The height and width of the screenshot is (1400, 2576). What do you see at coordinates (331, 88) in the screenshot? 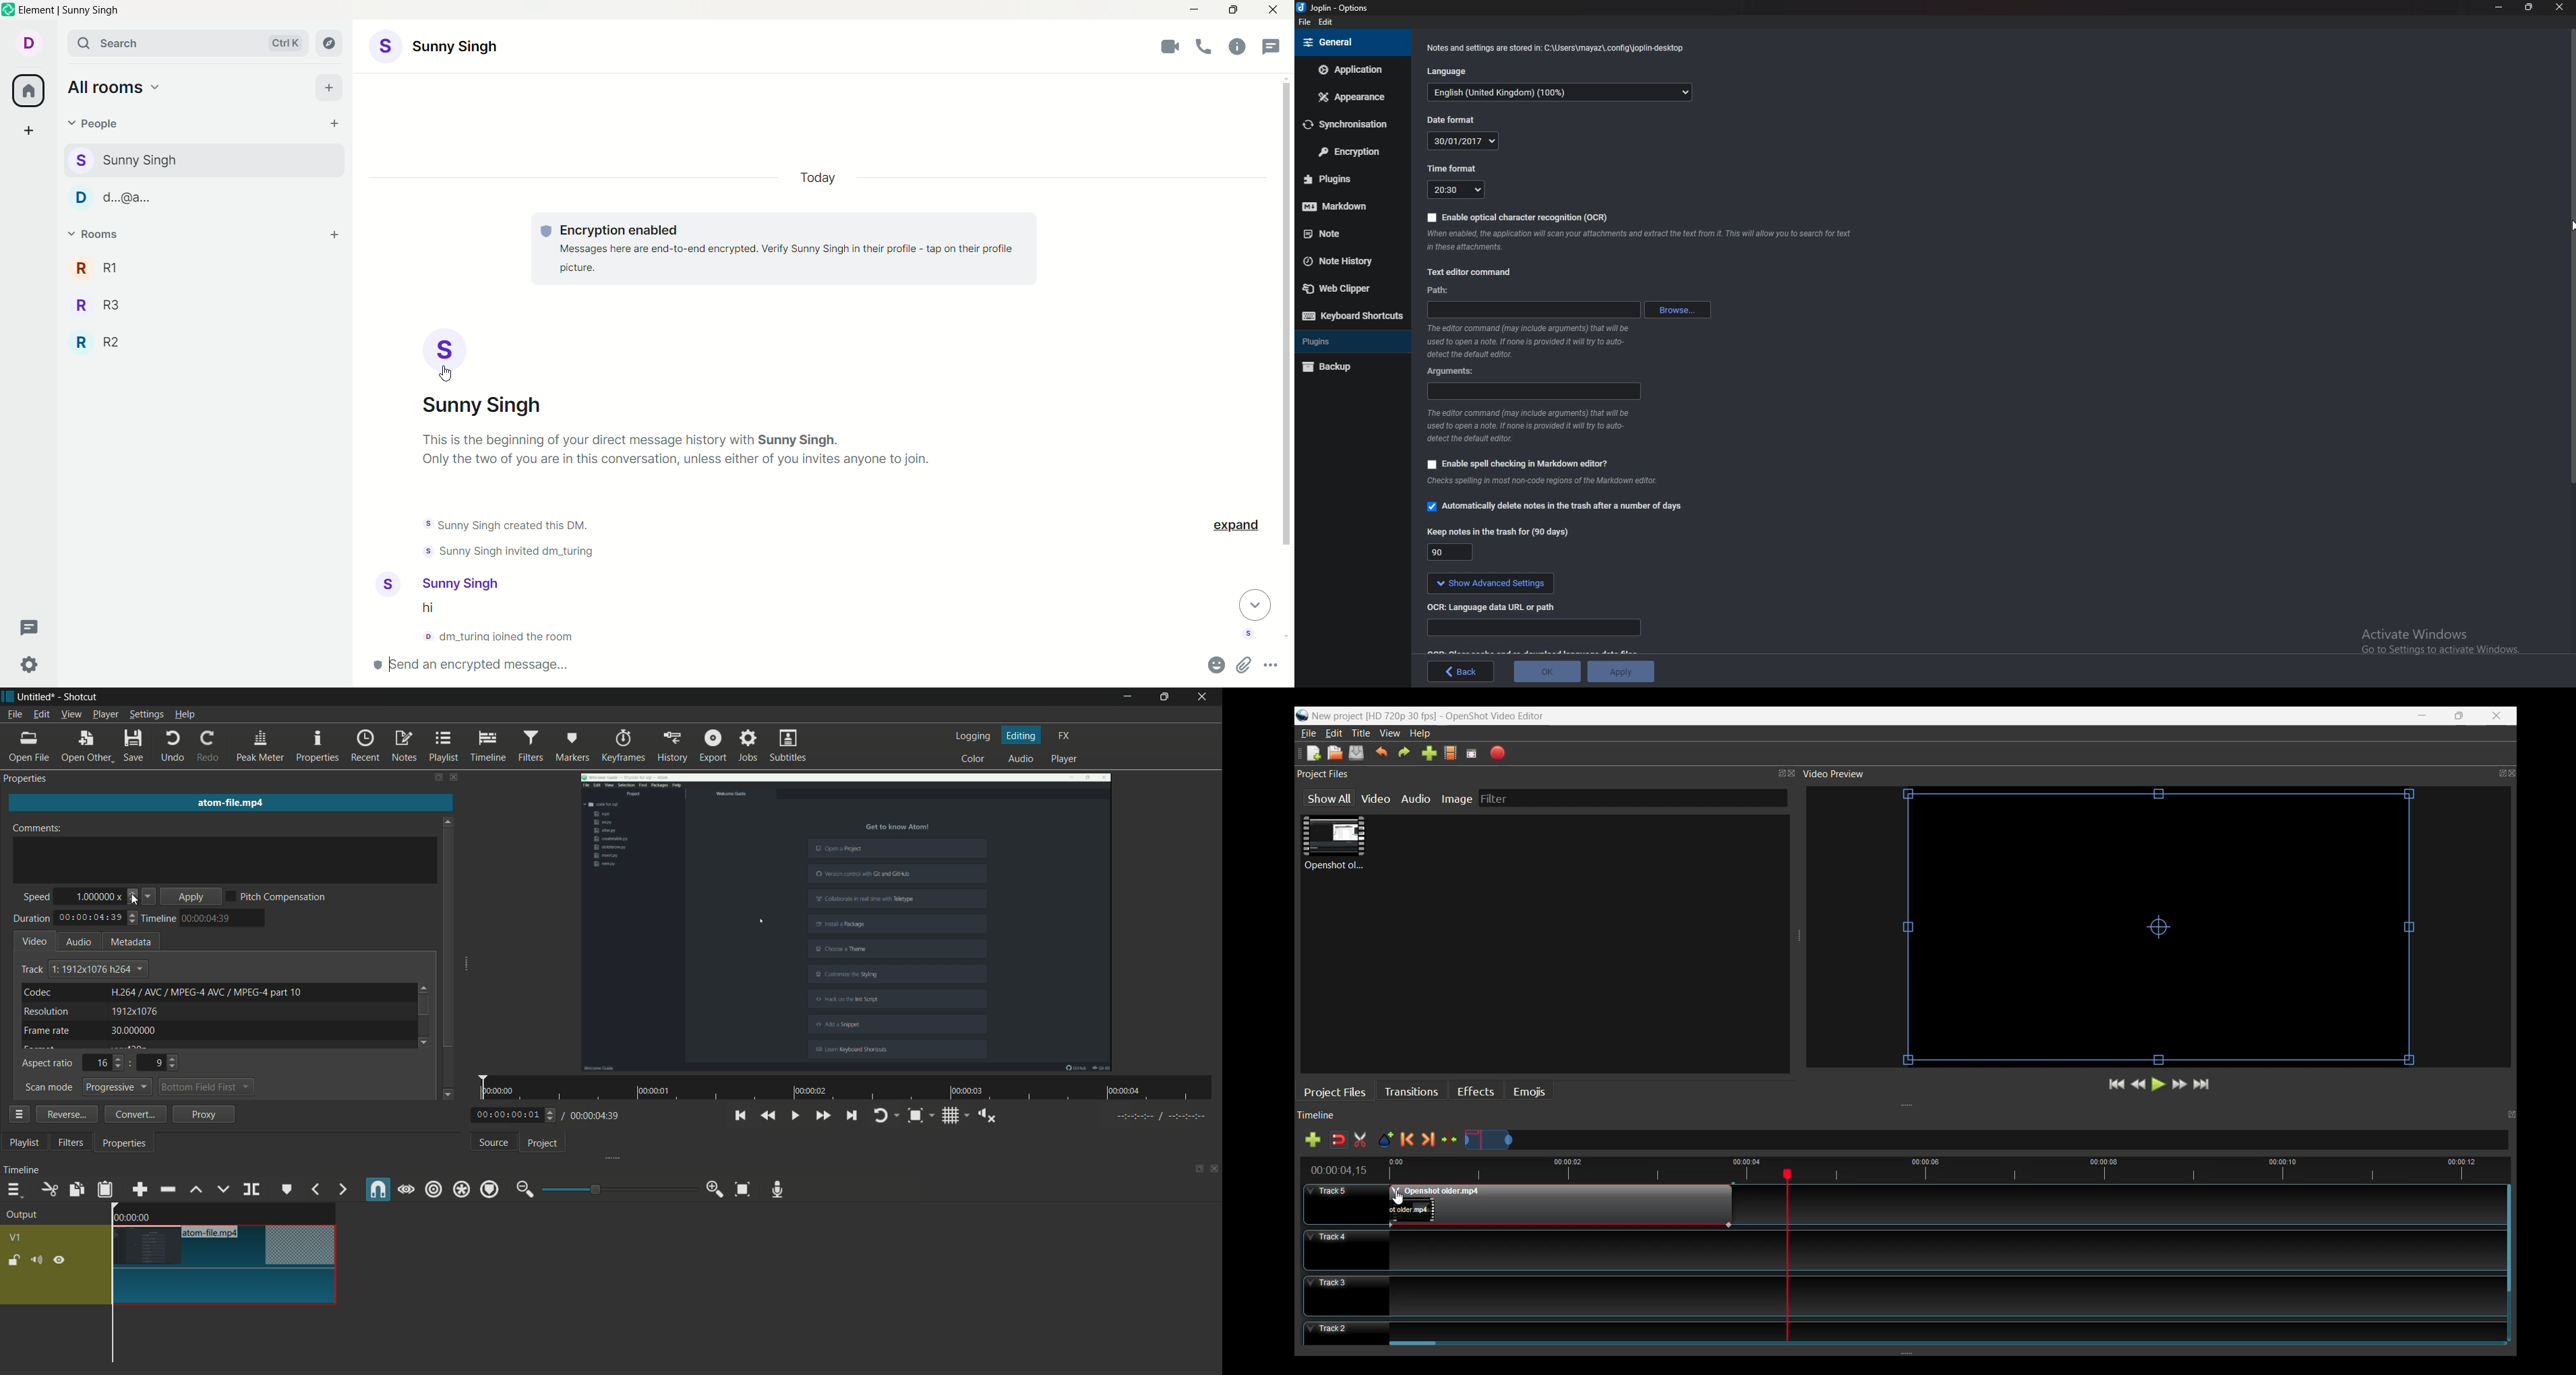
I see `add` at bounding box center [331, 88].